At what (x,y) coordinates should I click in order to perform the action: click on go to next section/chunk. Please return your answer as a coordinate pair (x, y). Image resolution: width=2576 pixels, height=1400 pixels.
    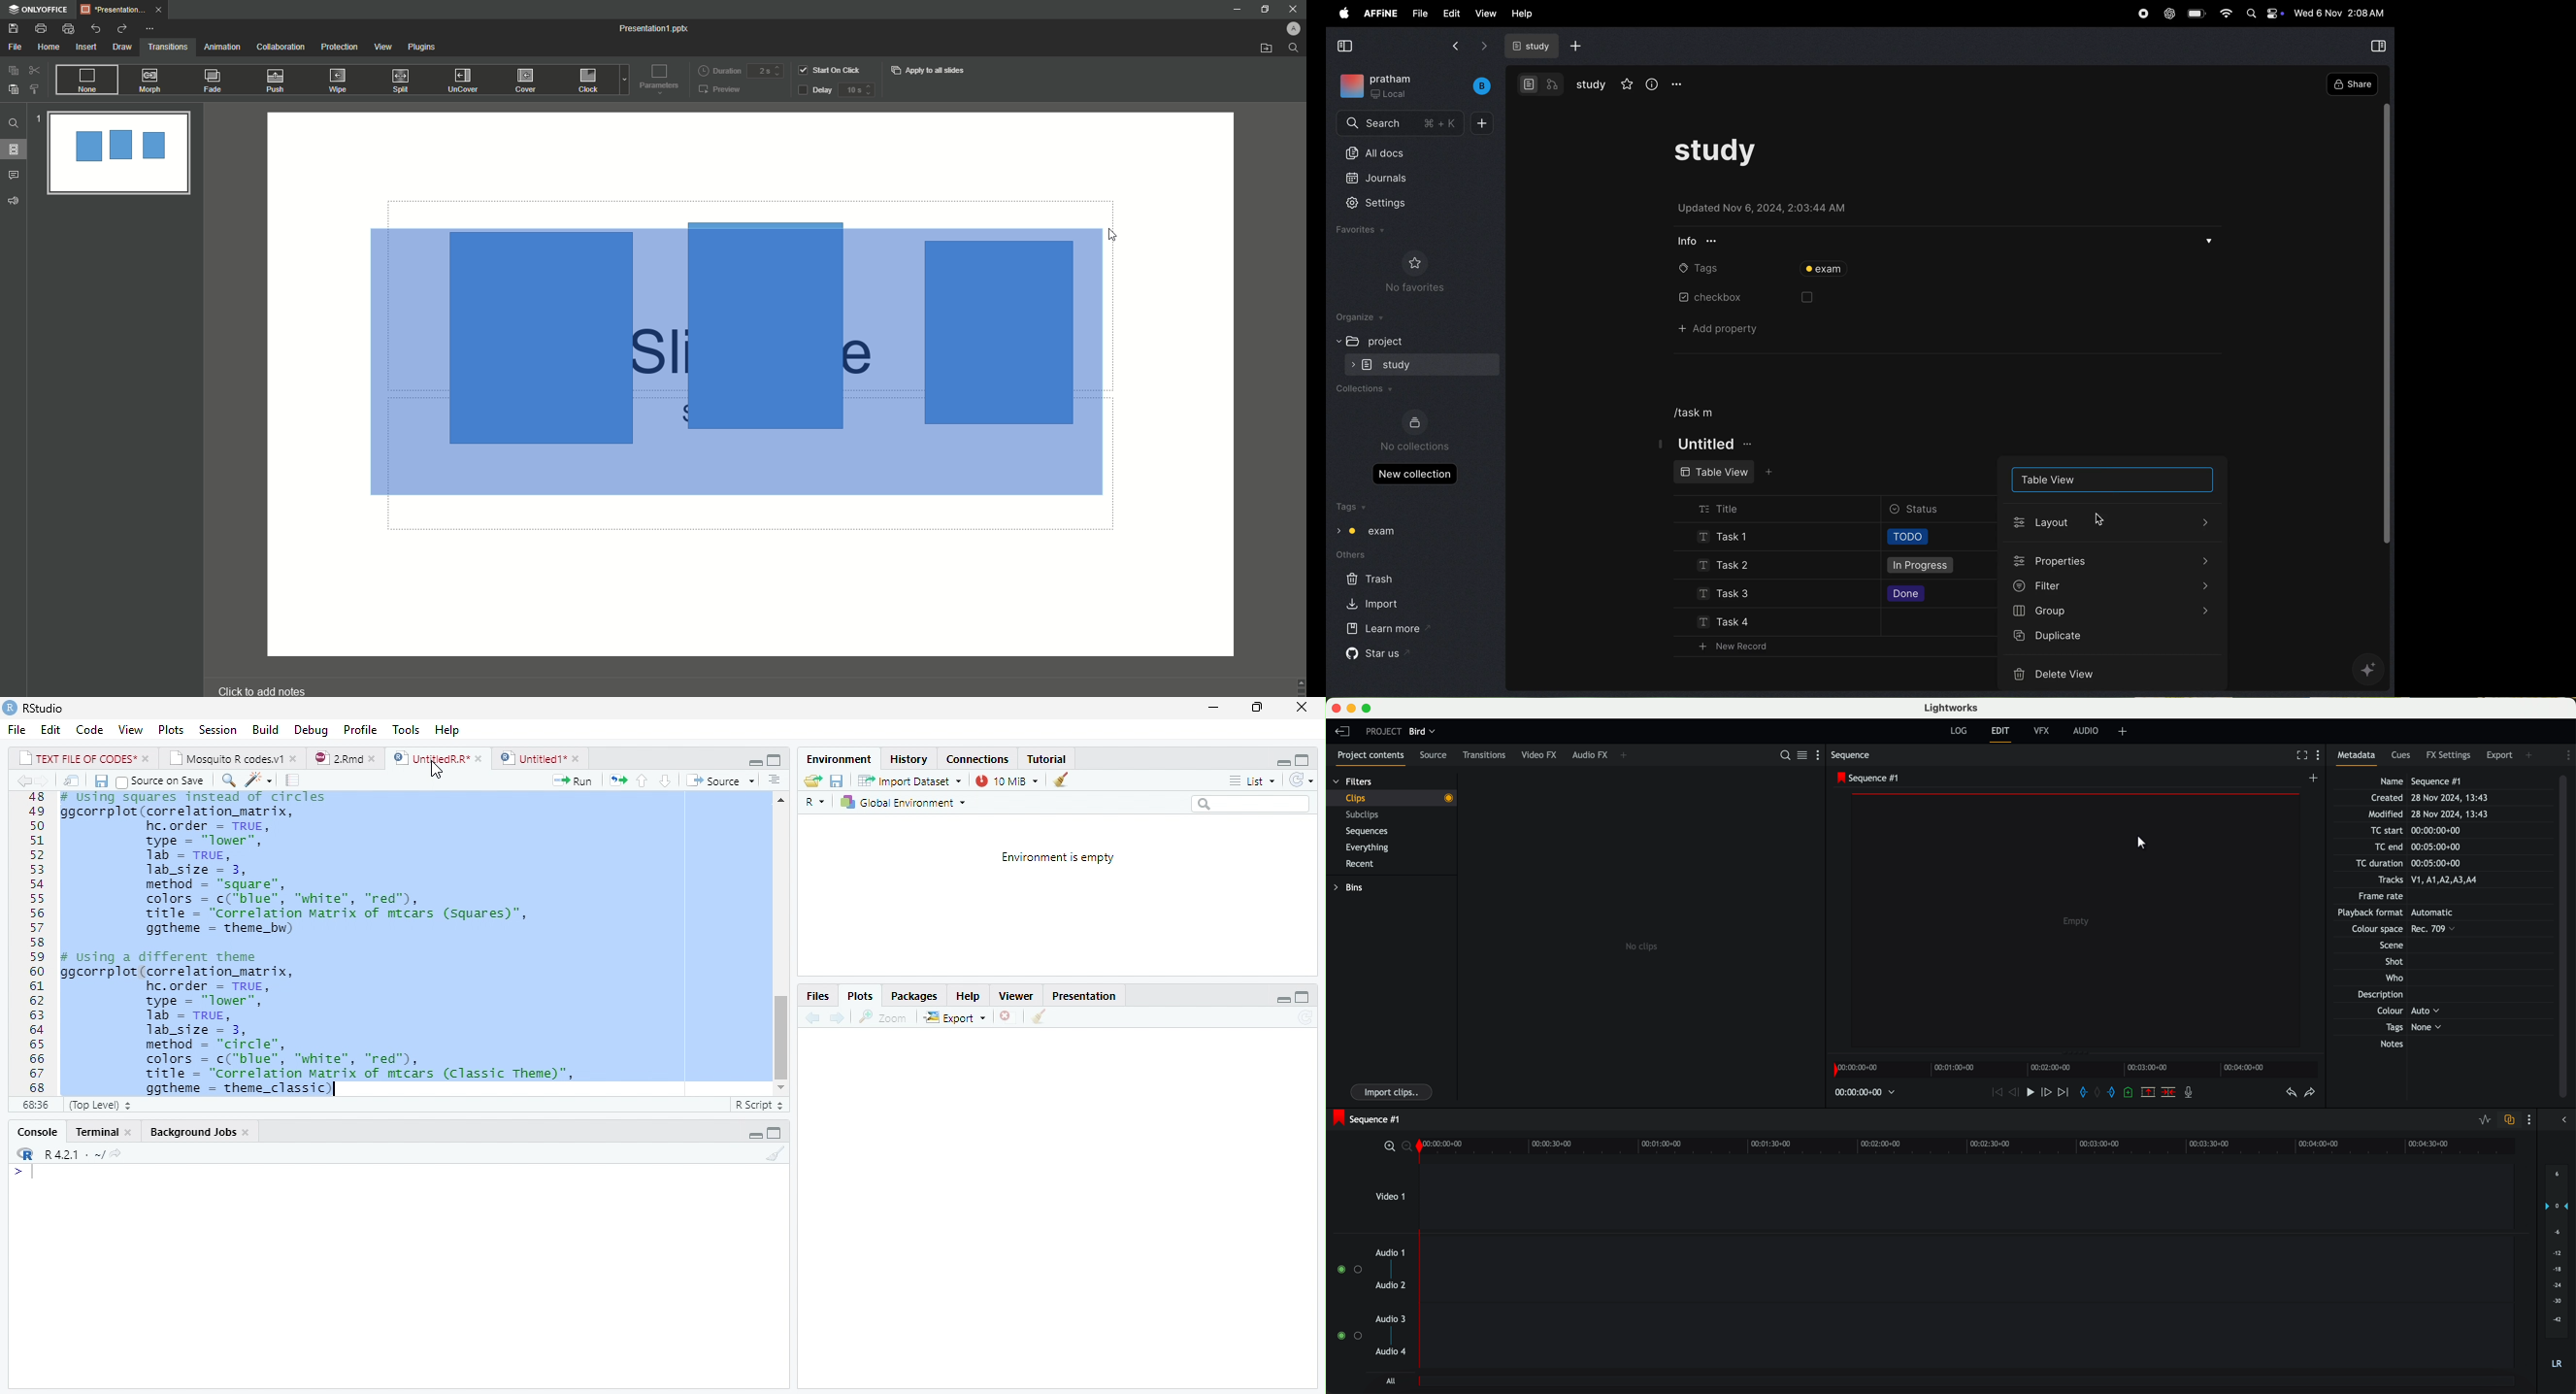
    Looking at the image, I should click on (663, 780).